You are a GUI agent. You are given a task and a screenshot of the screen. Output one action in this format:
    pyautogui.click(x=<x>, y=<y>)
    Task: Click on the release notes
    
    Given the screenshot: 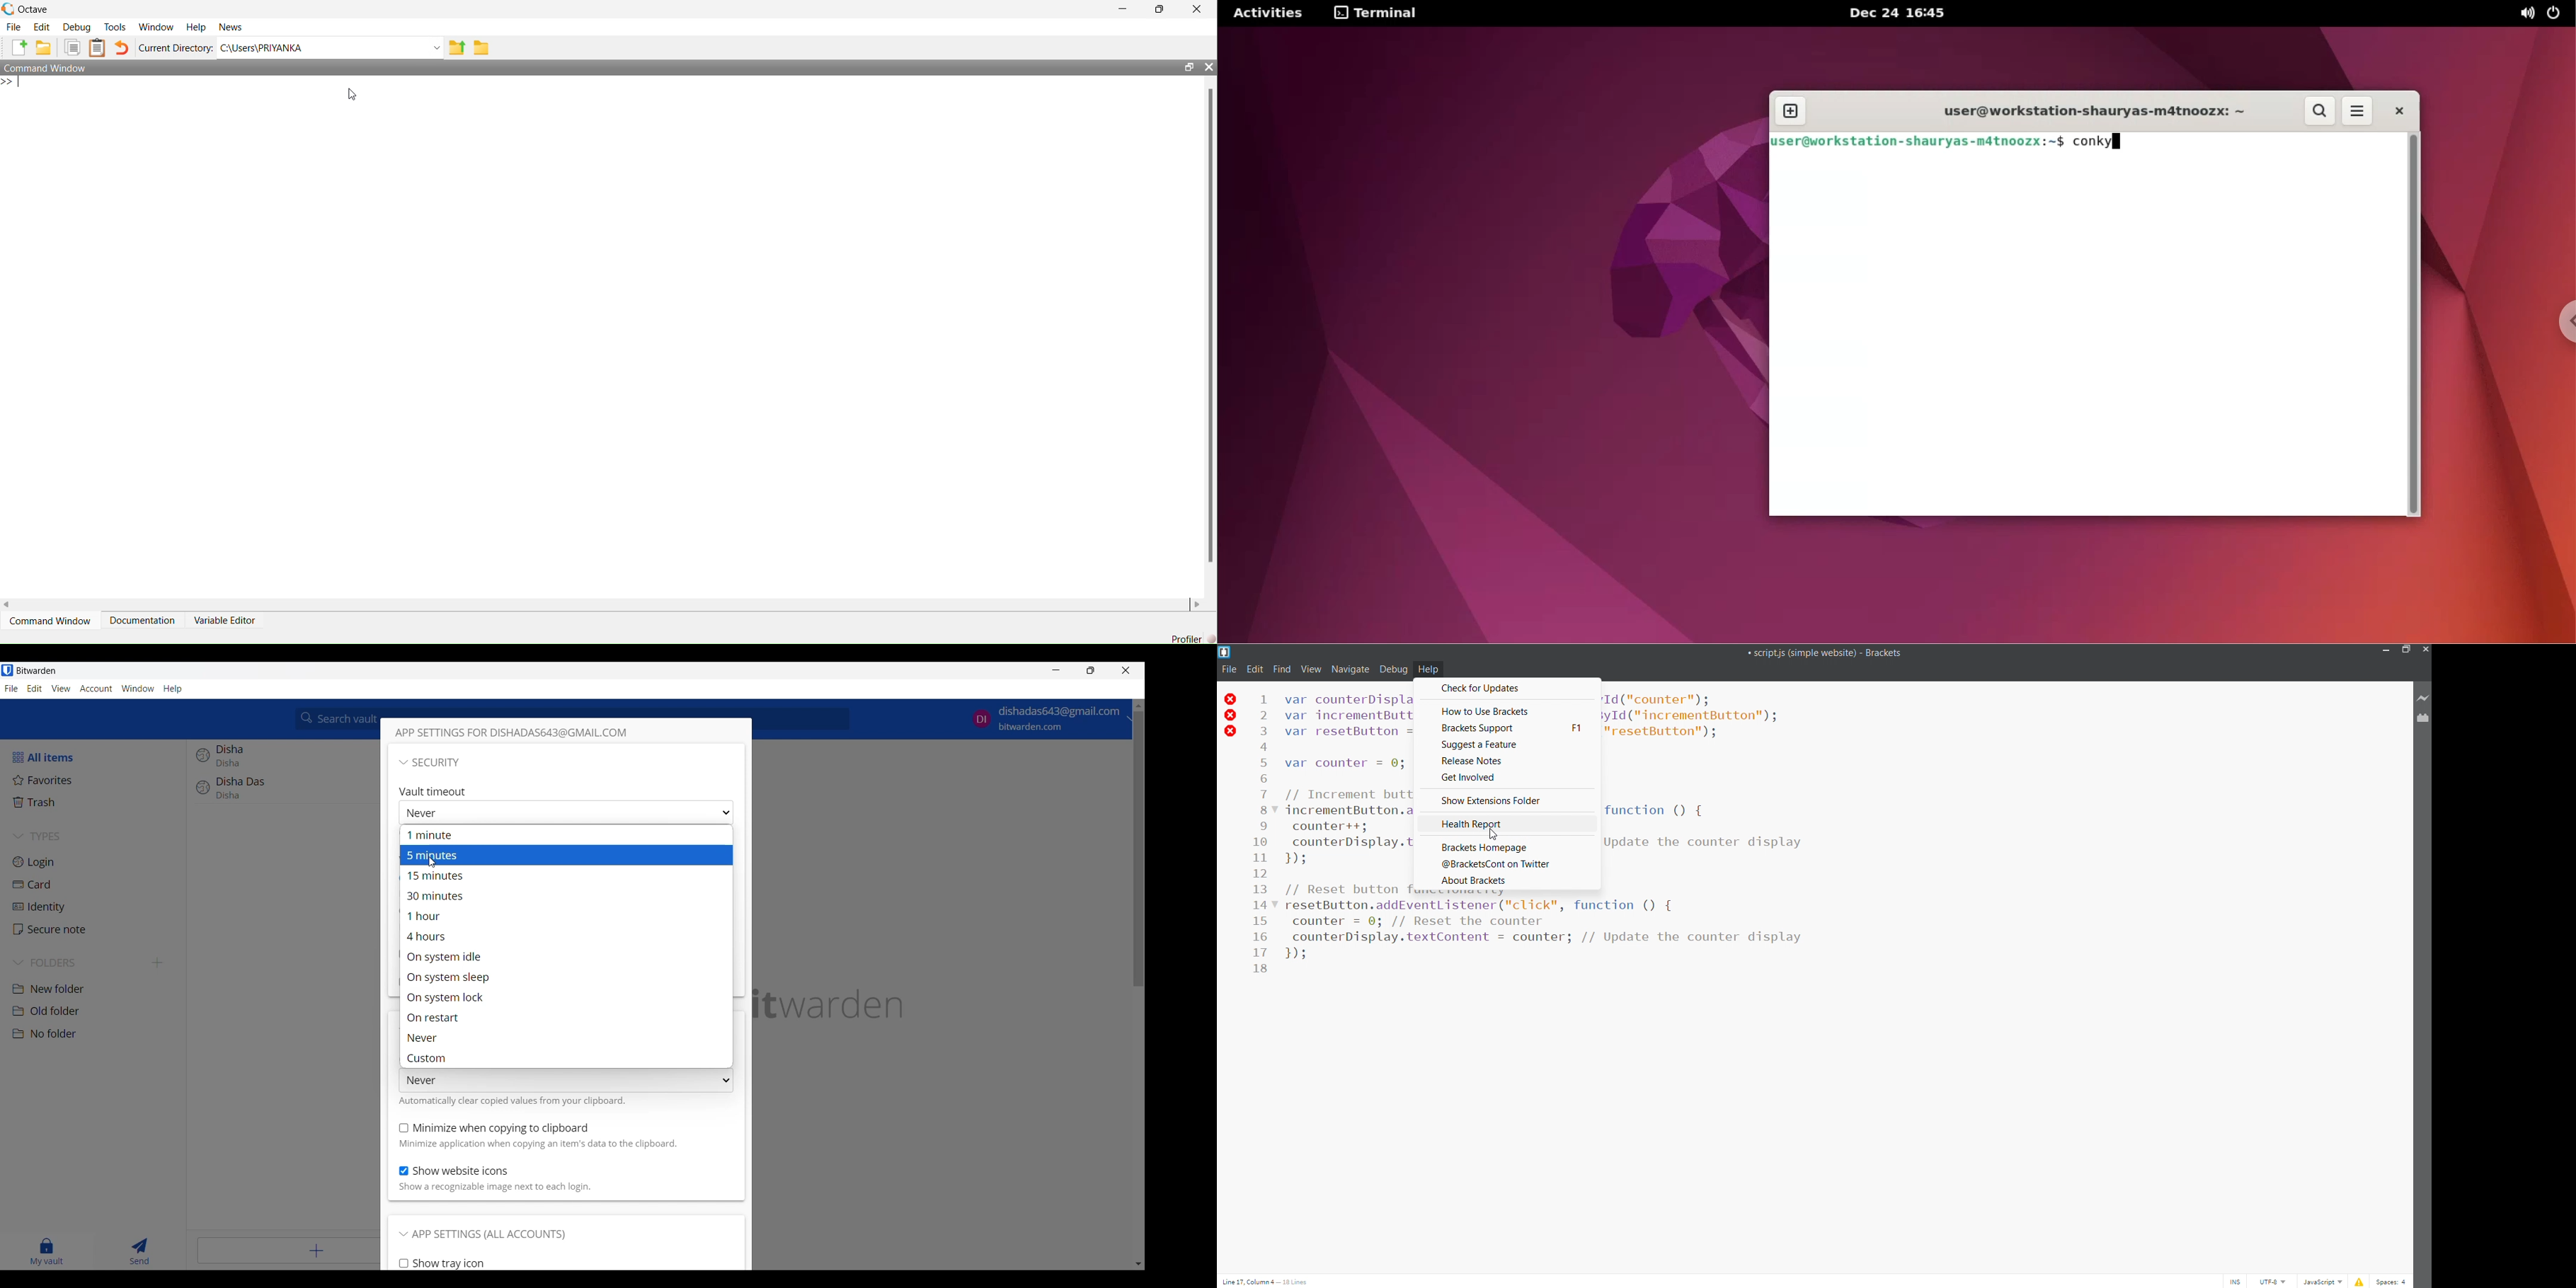 What is the action you would take?
    pyautogui.click(x=1507, y=762)
    